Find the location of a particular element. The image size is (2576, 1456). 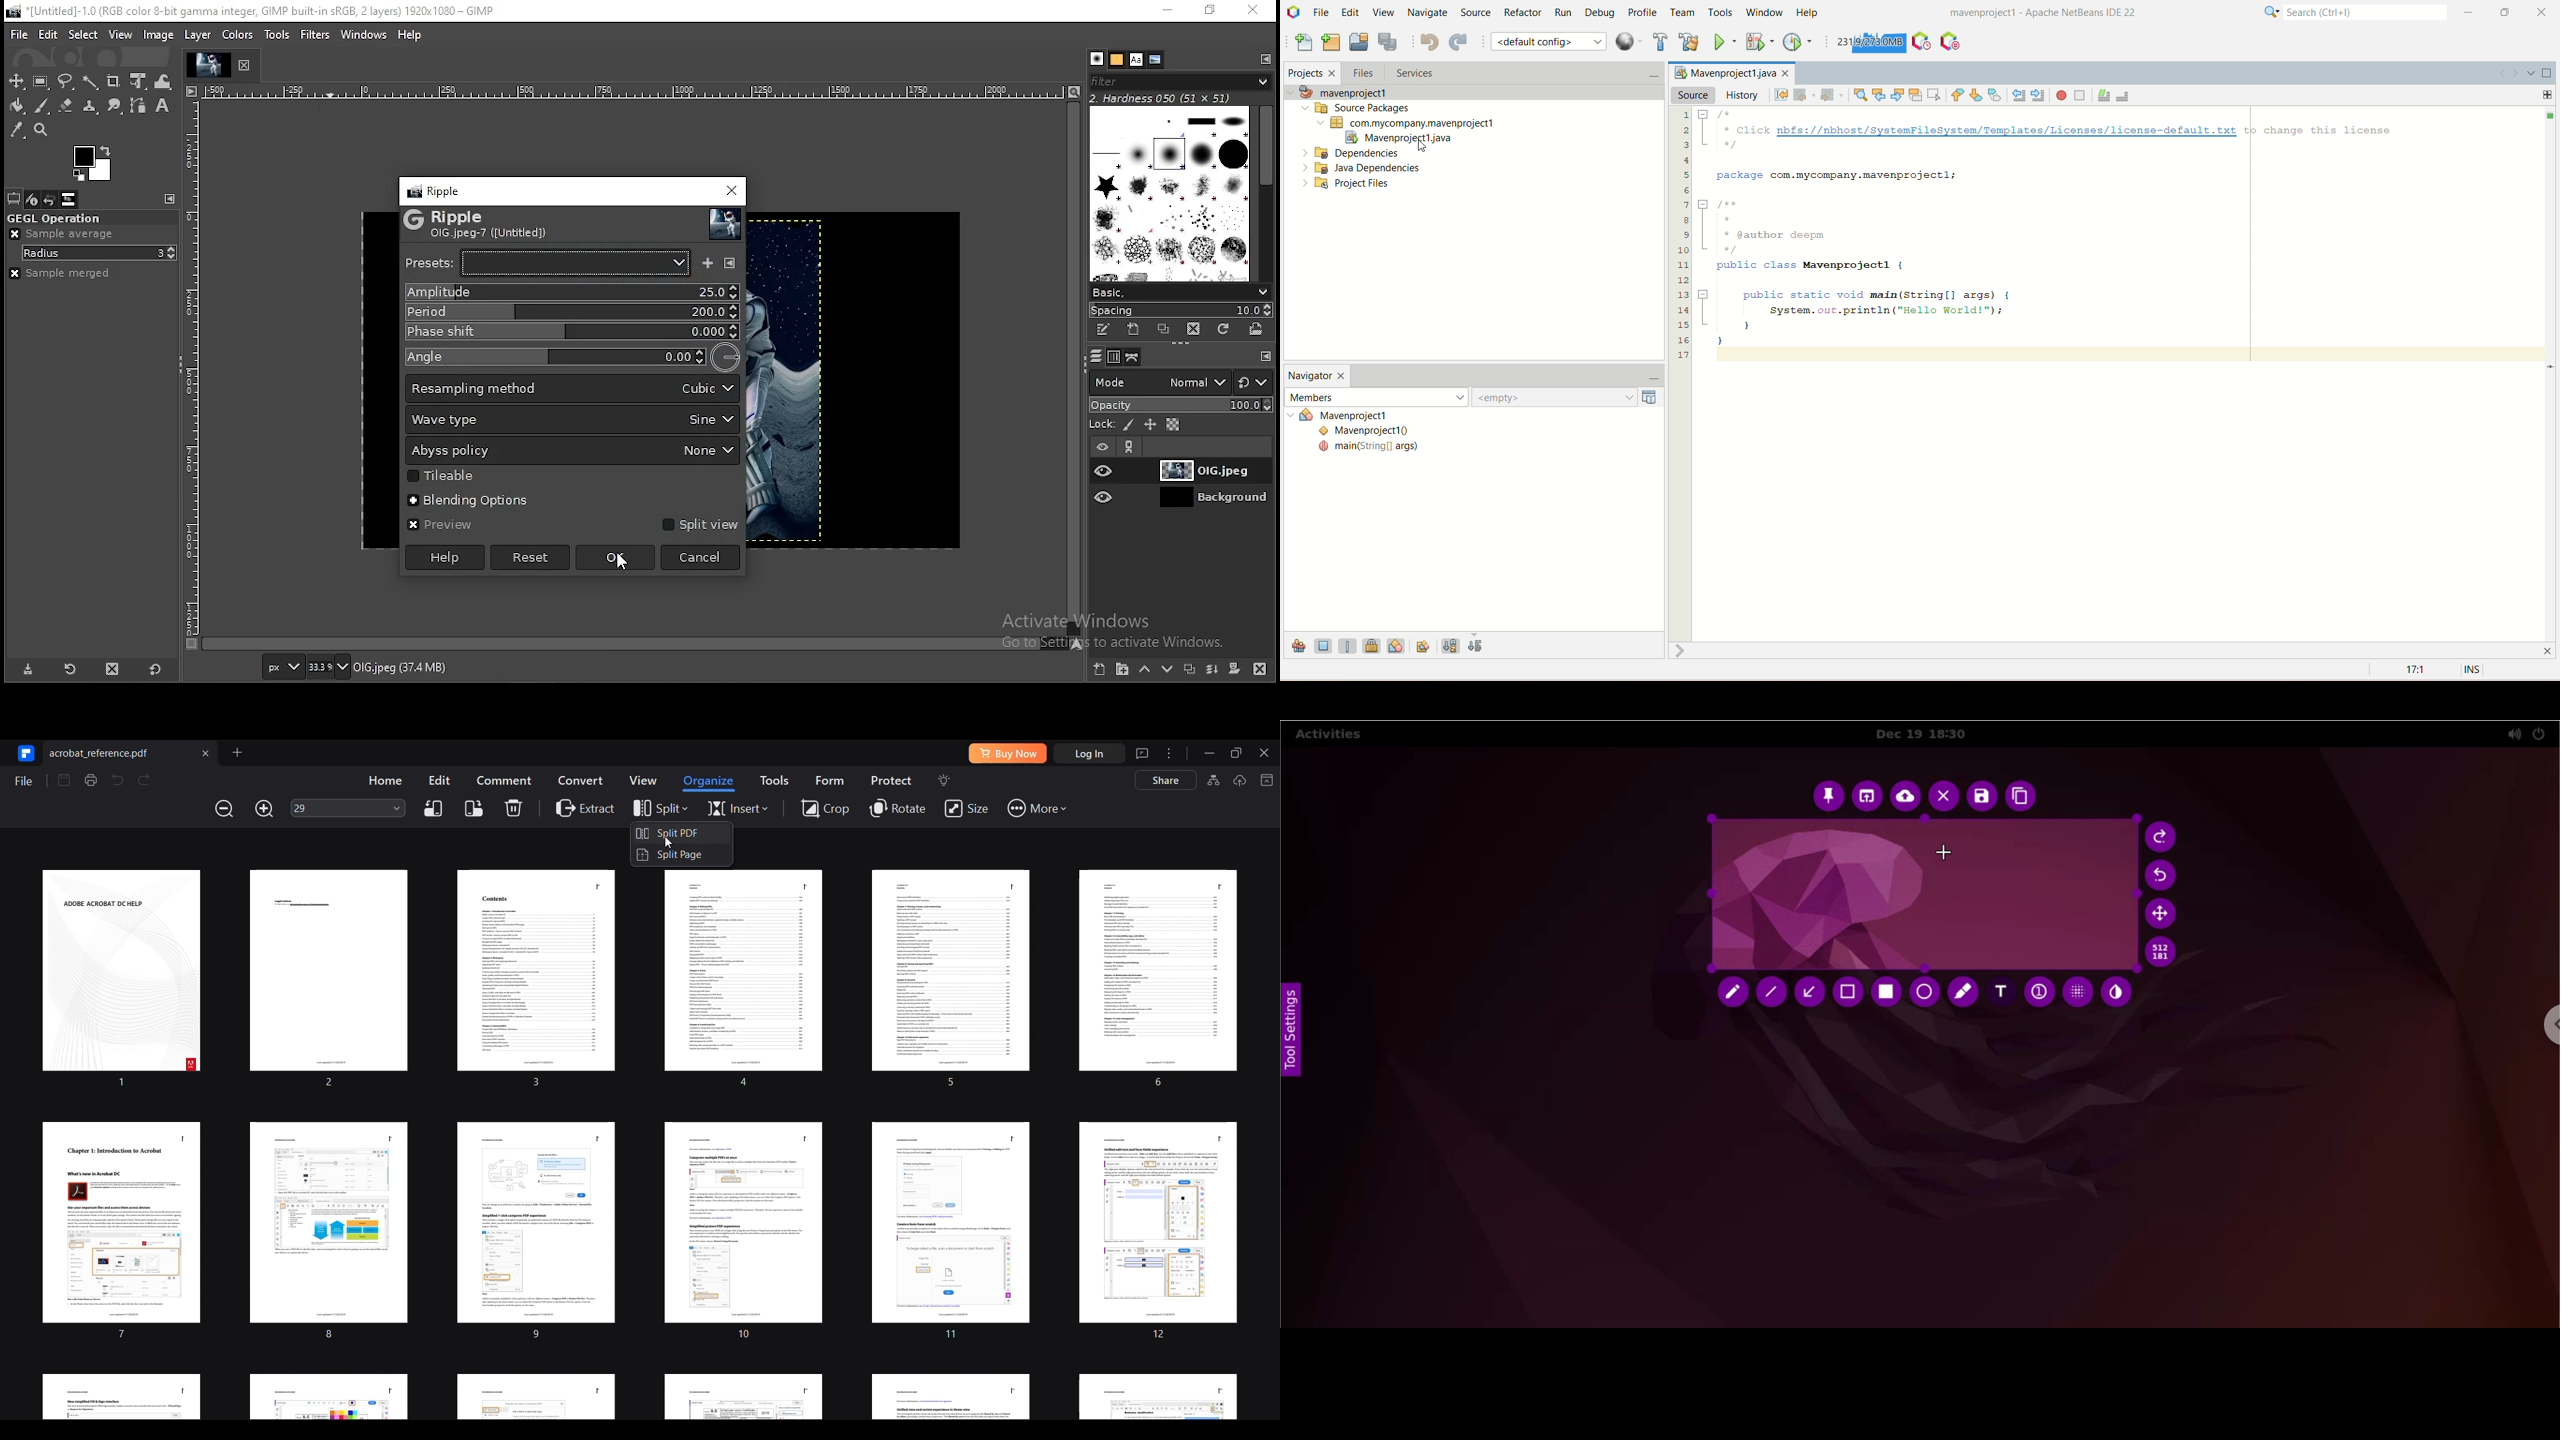

help is located at coordinates (1811, 12).